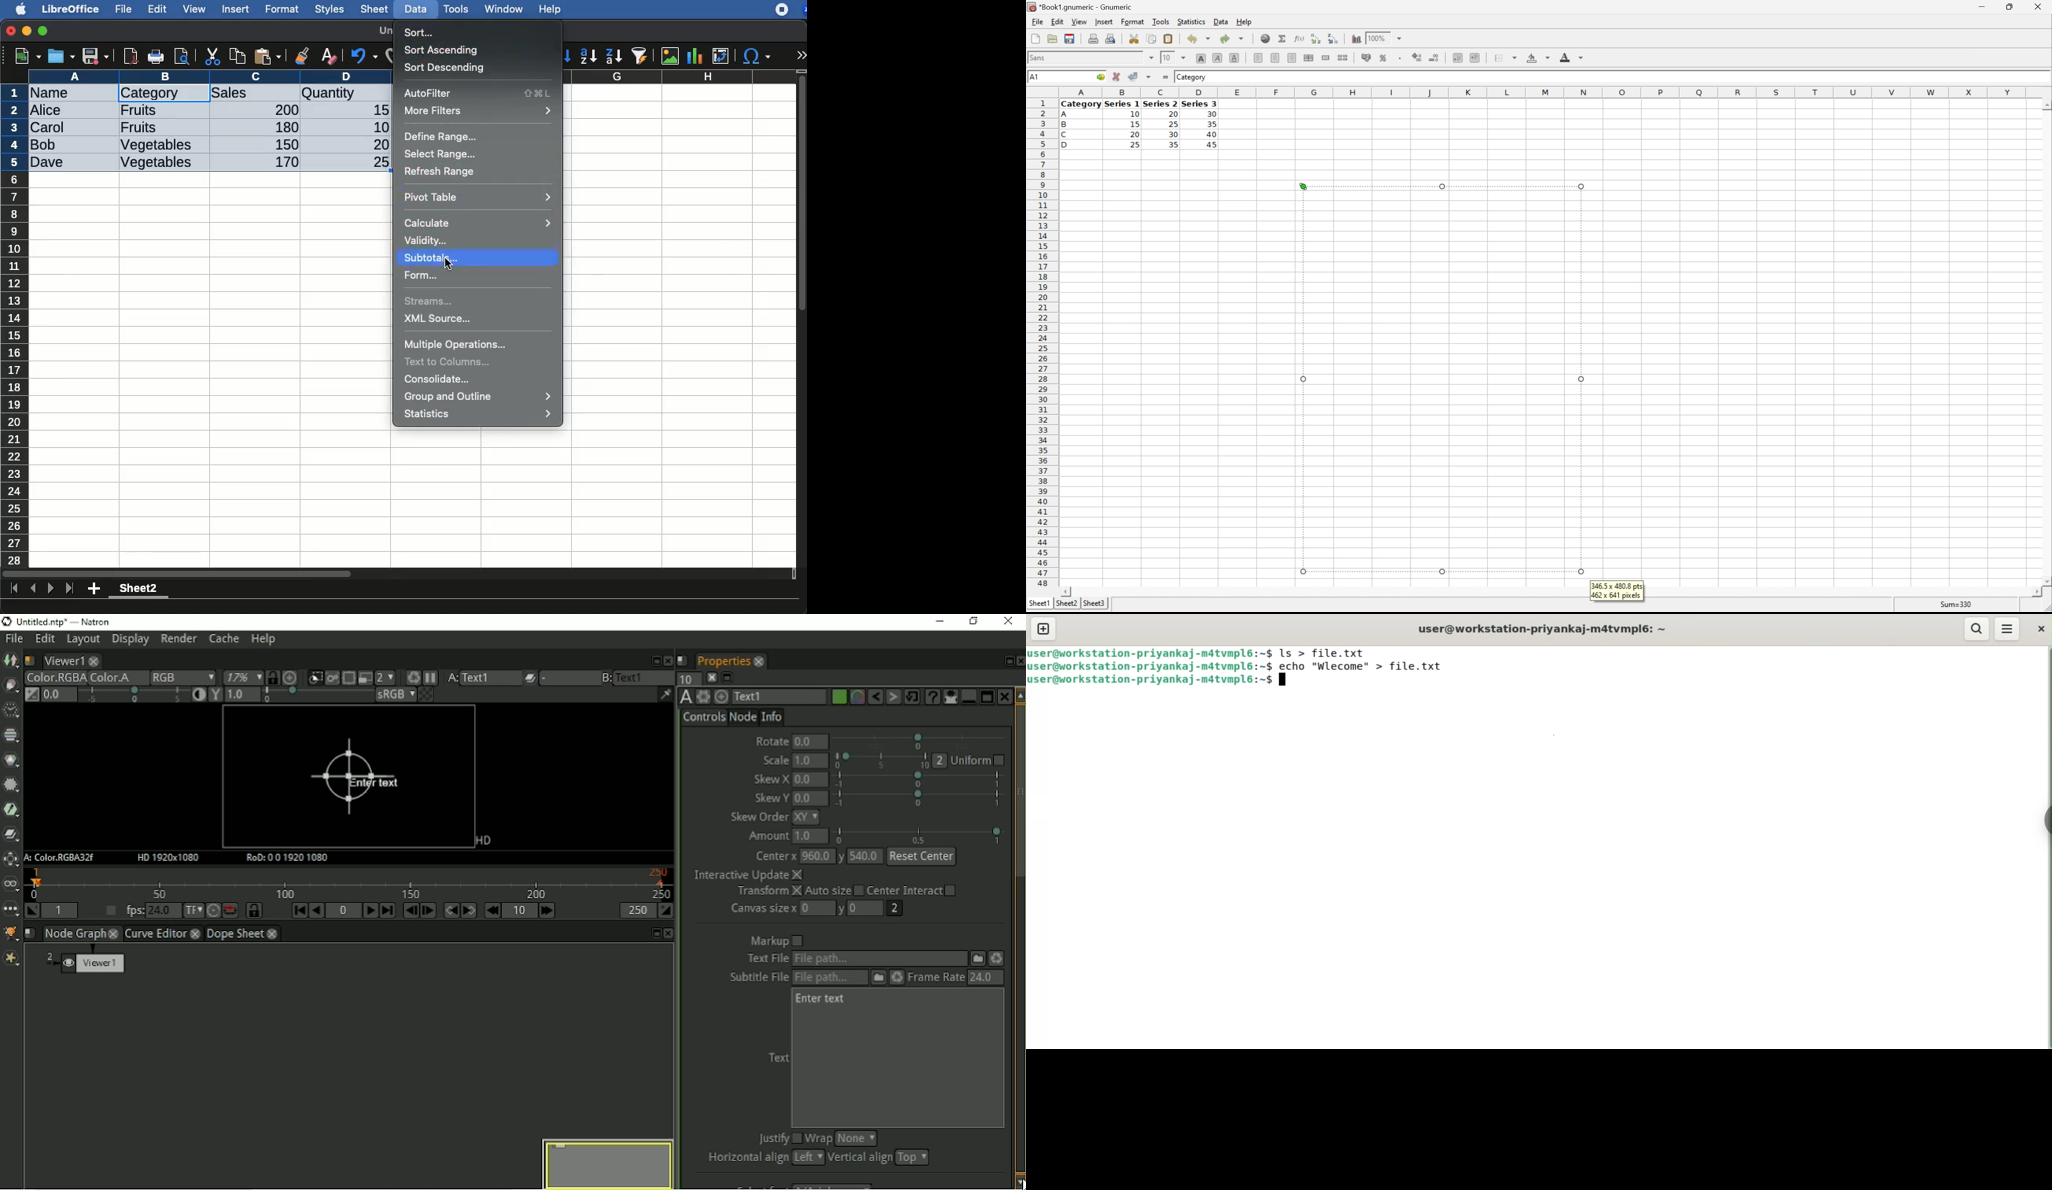 This screenshot has width=2072, height=1204. Describe the element at coordinates (1133, 21) in the screenshot. I see `Format` at that location.